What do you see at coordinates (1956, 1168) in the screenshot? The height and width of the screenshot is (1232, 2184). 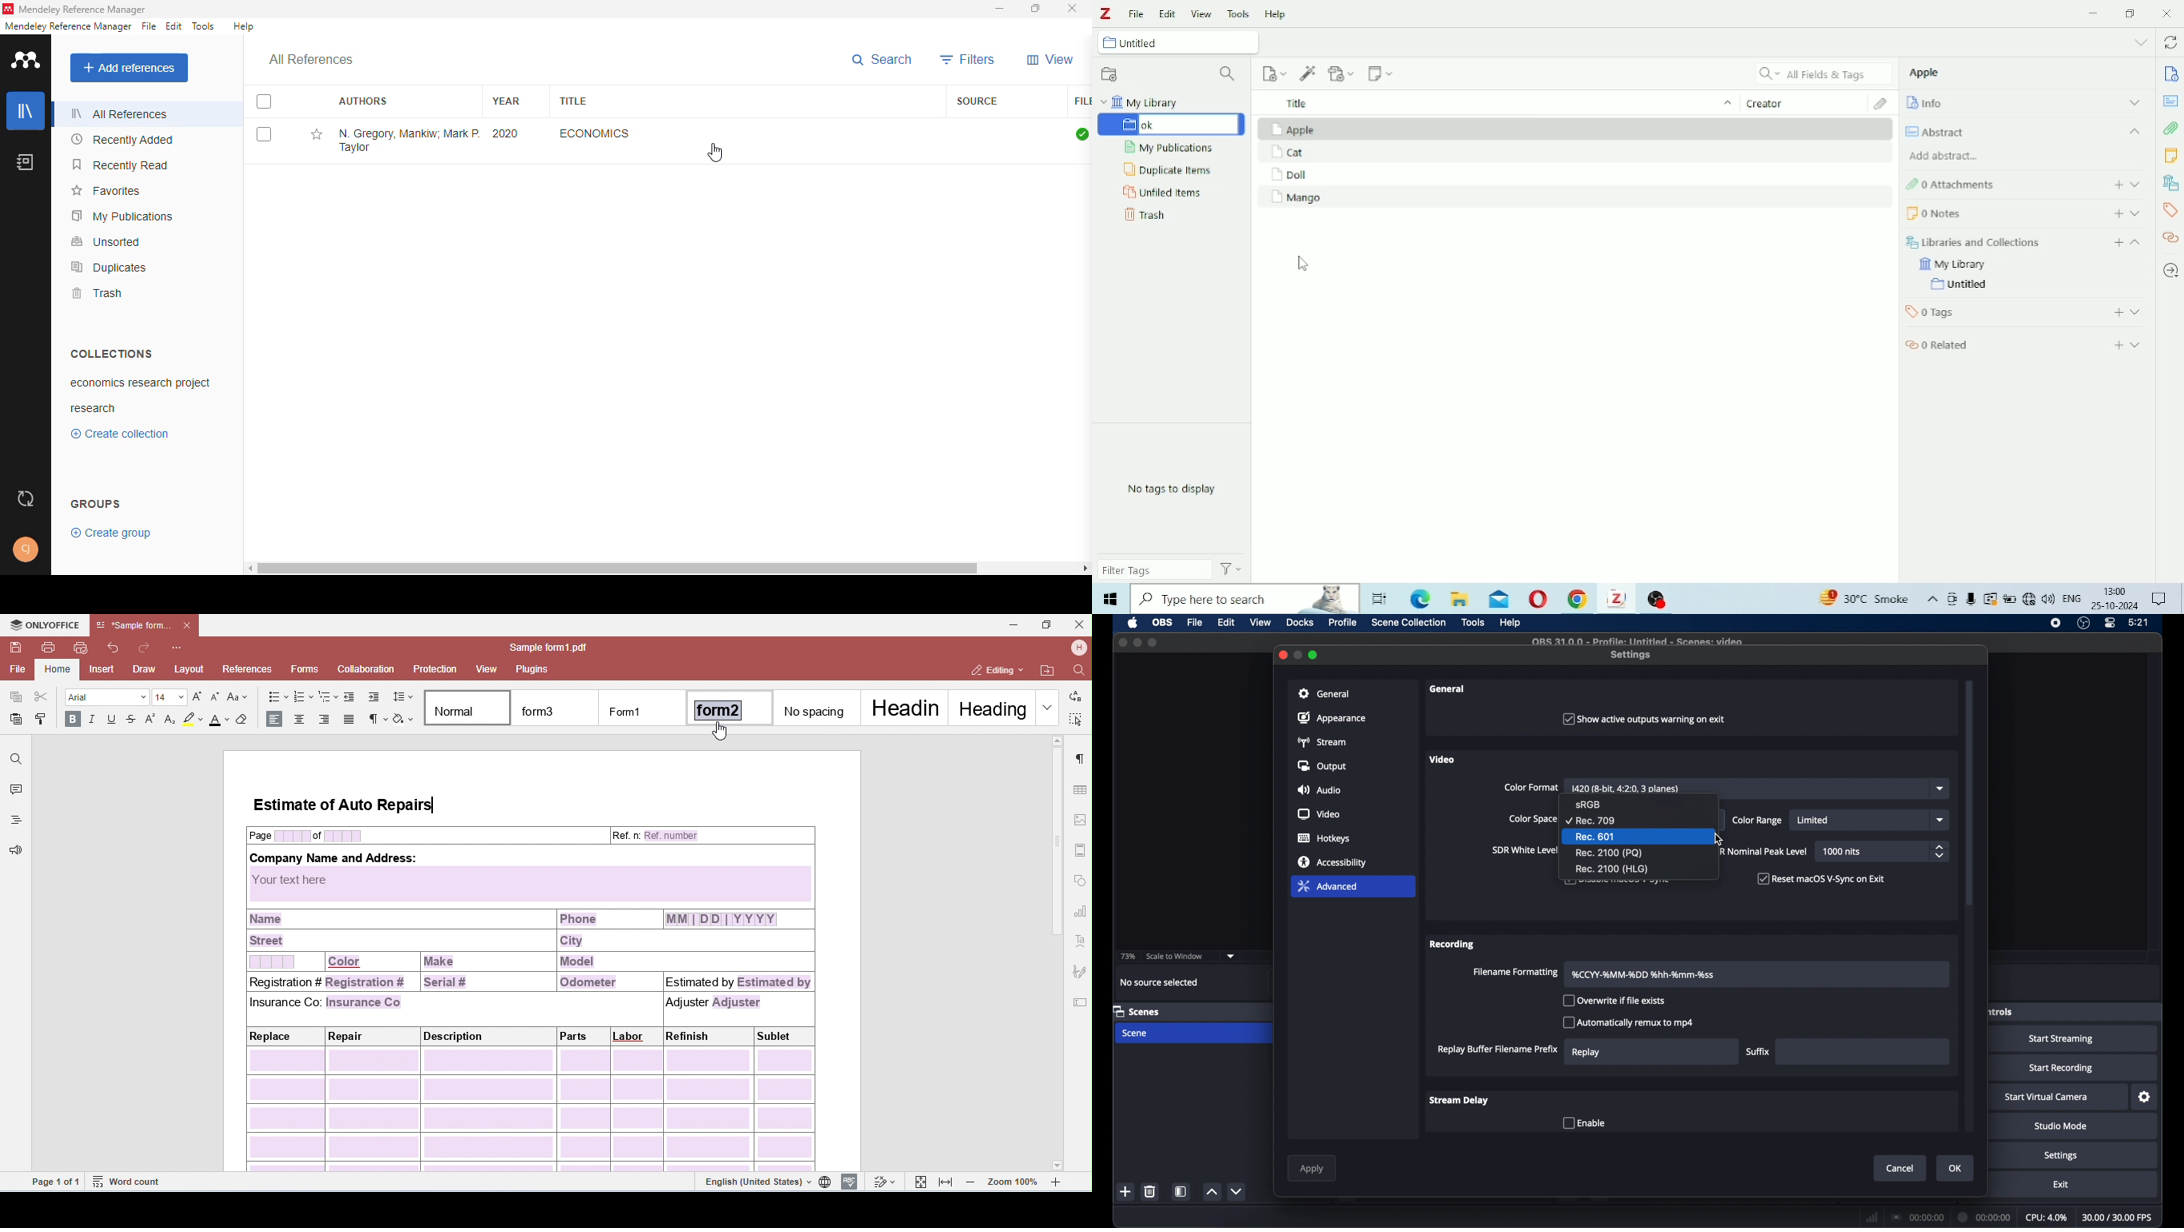 I see `ok` at bounding box center [1956, 1168].